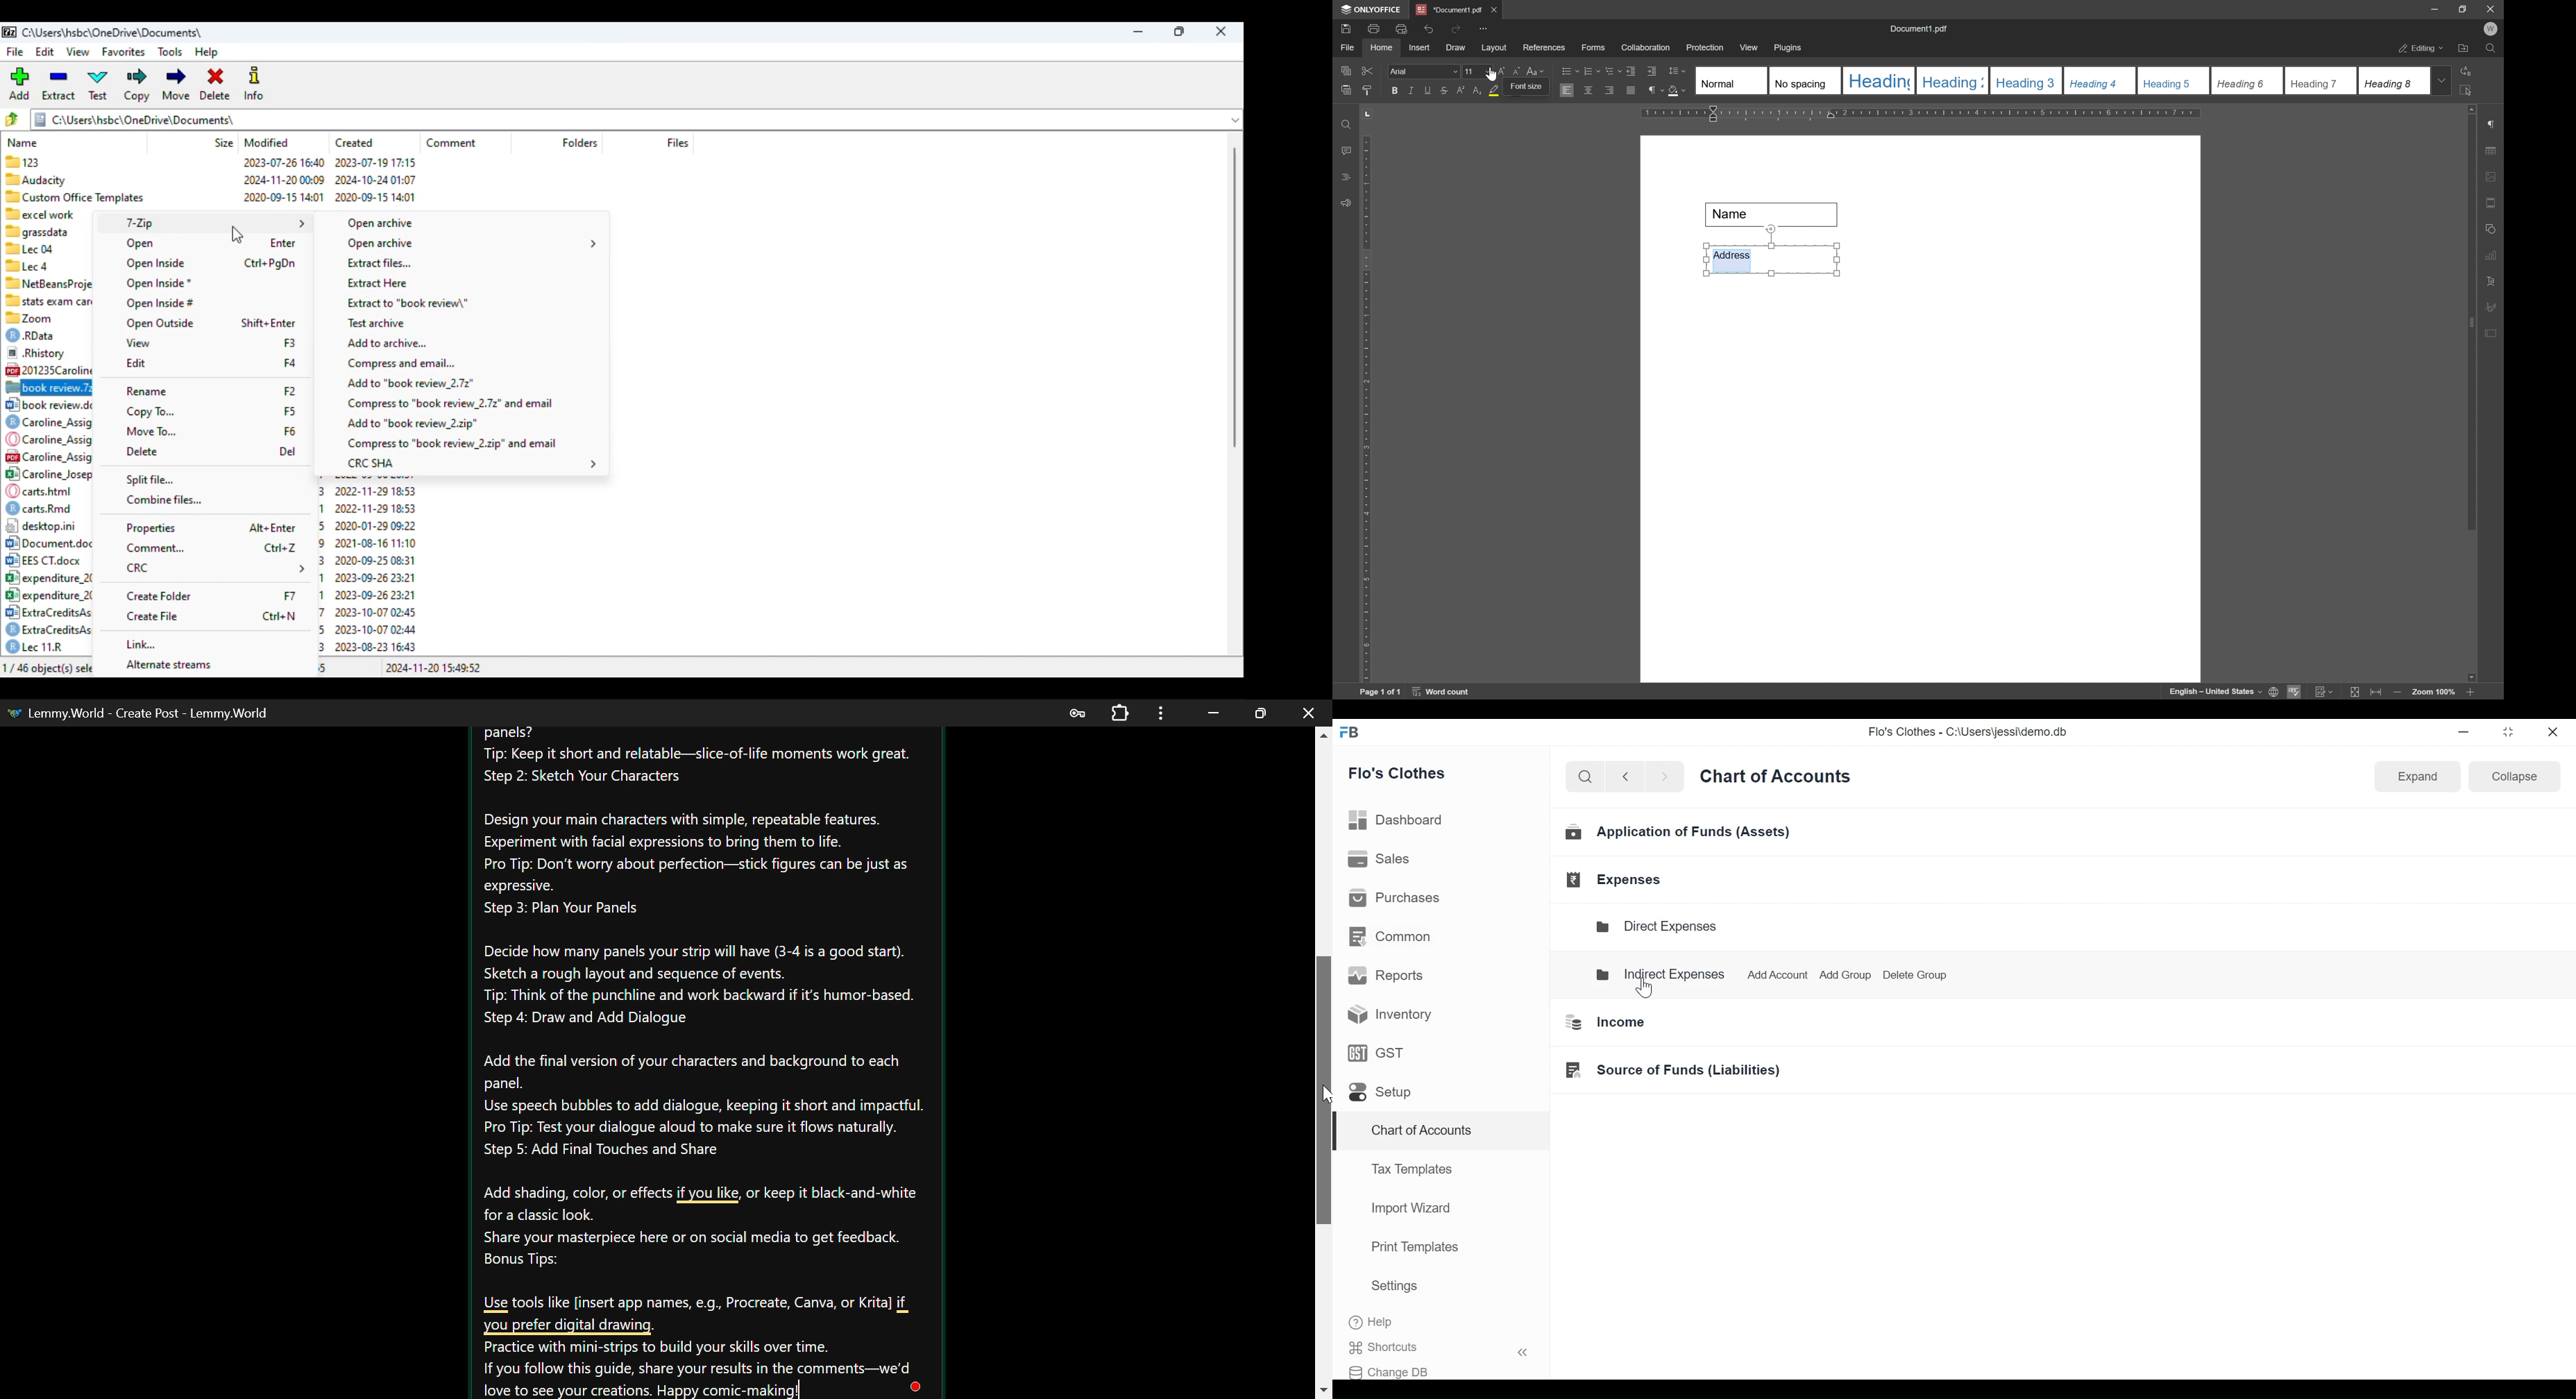 This screenshot has height=1400, width=2576. I want to click on decrease indent, so click(1630, 70).